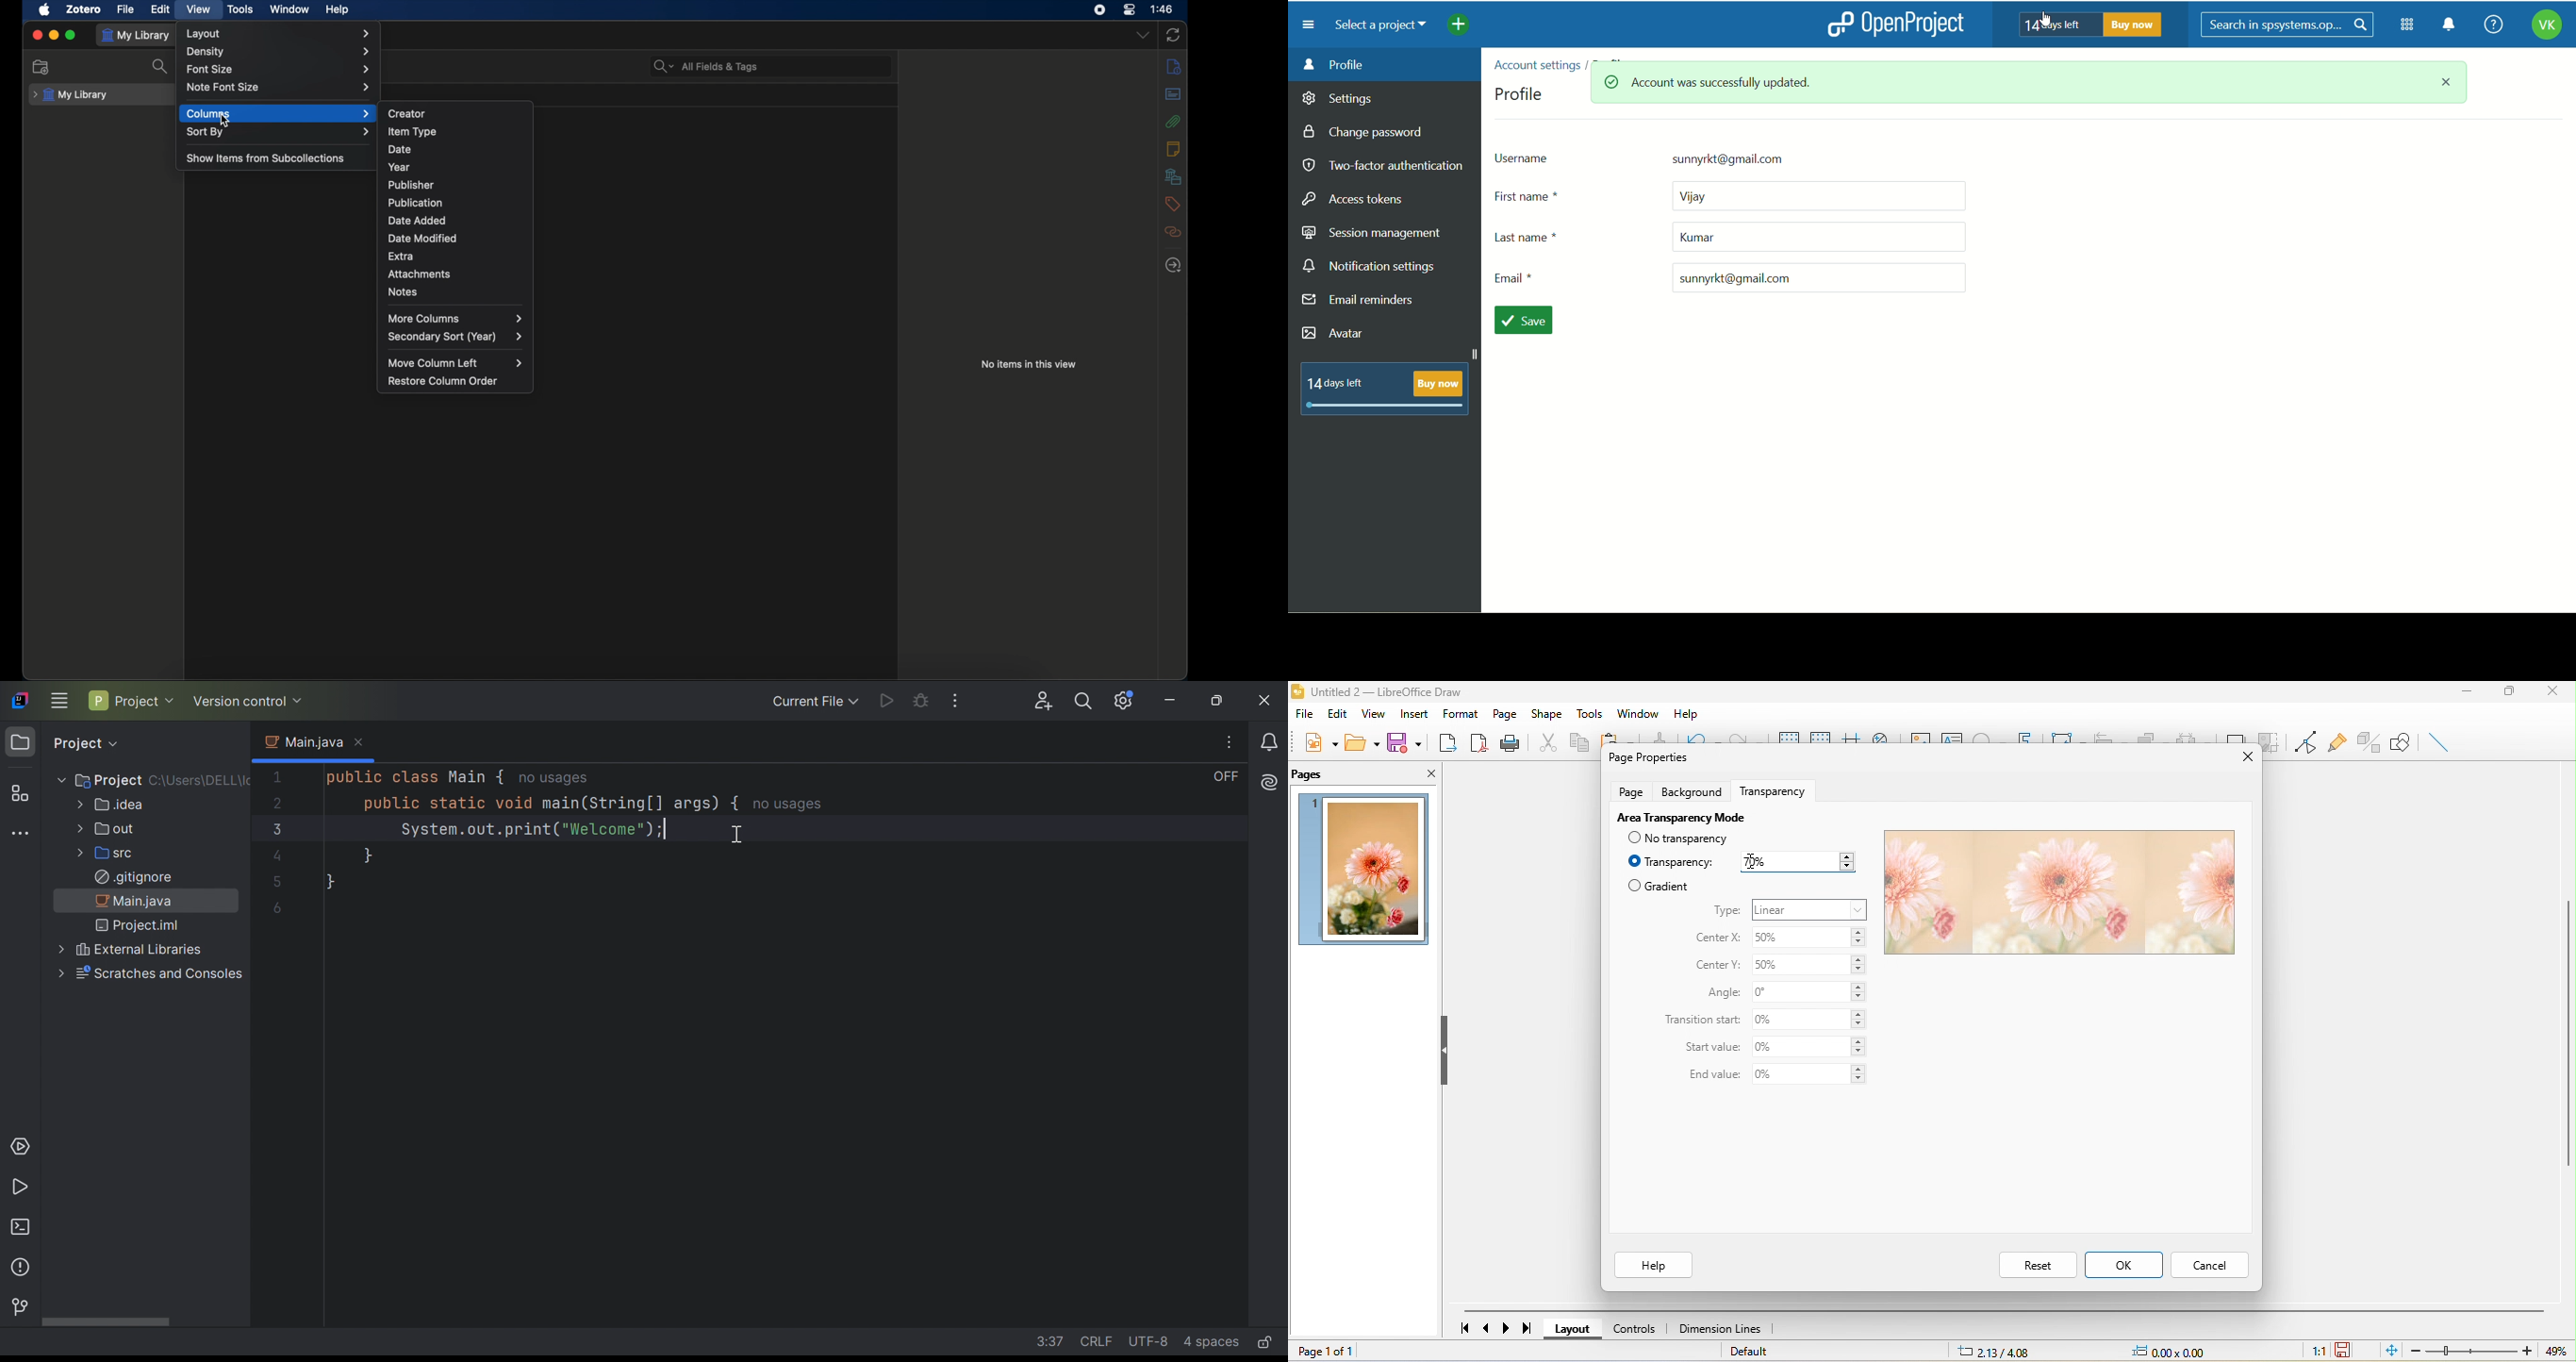  I want to click on 0%, so click(1809, 1047).